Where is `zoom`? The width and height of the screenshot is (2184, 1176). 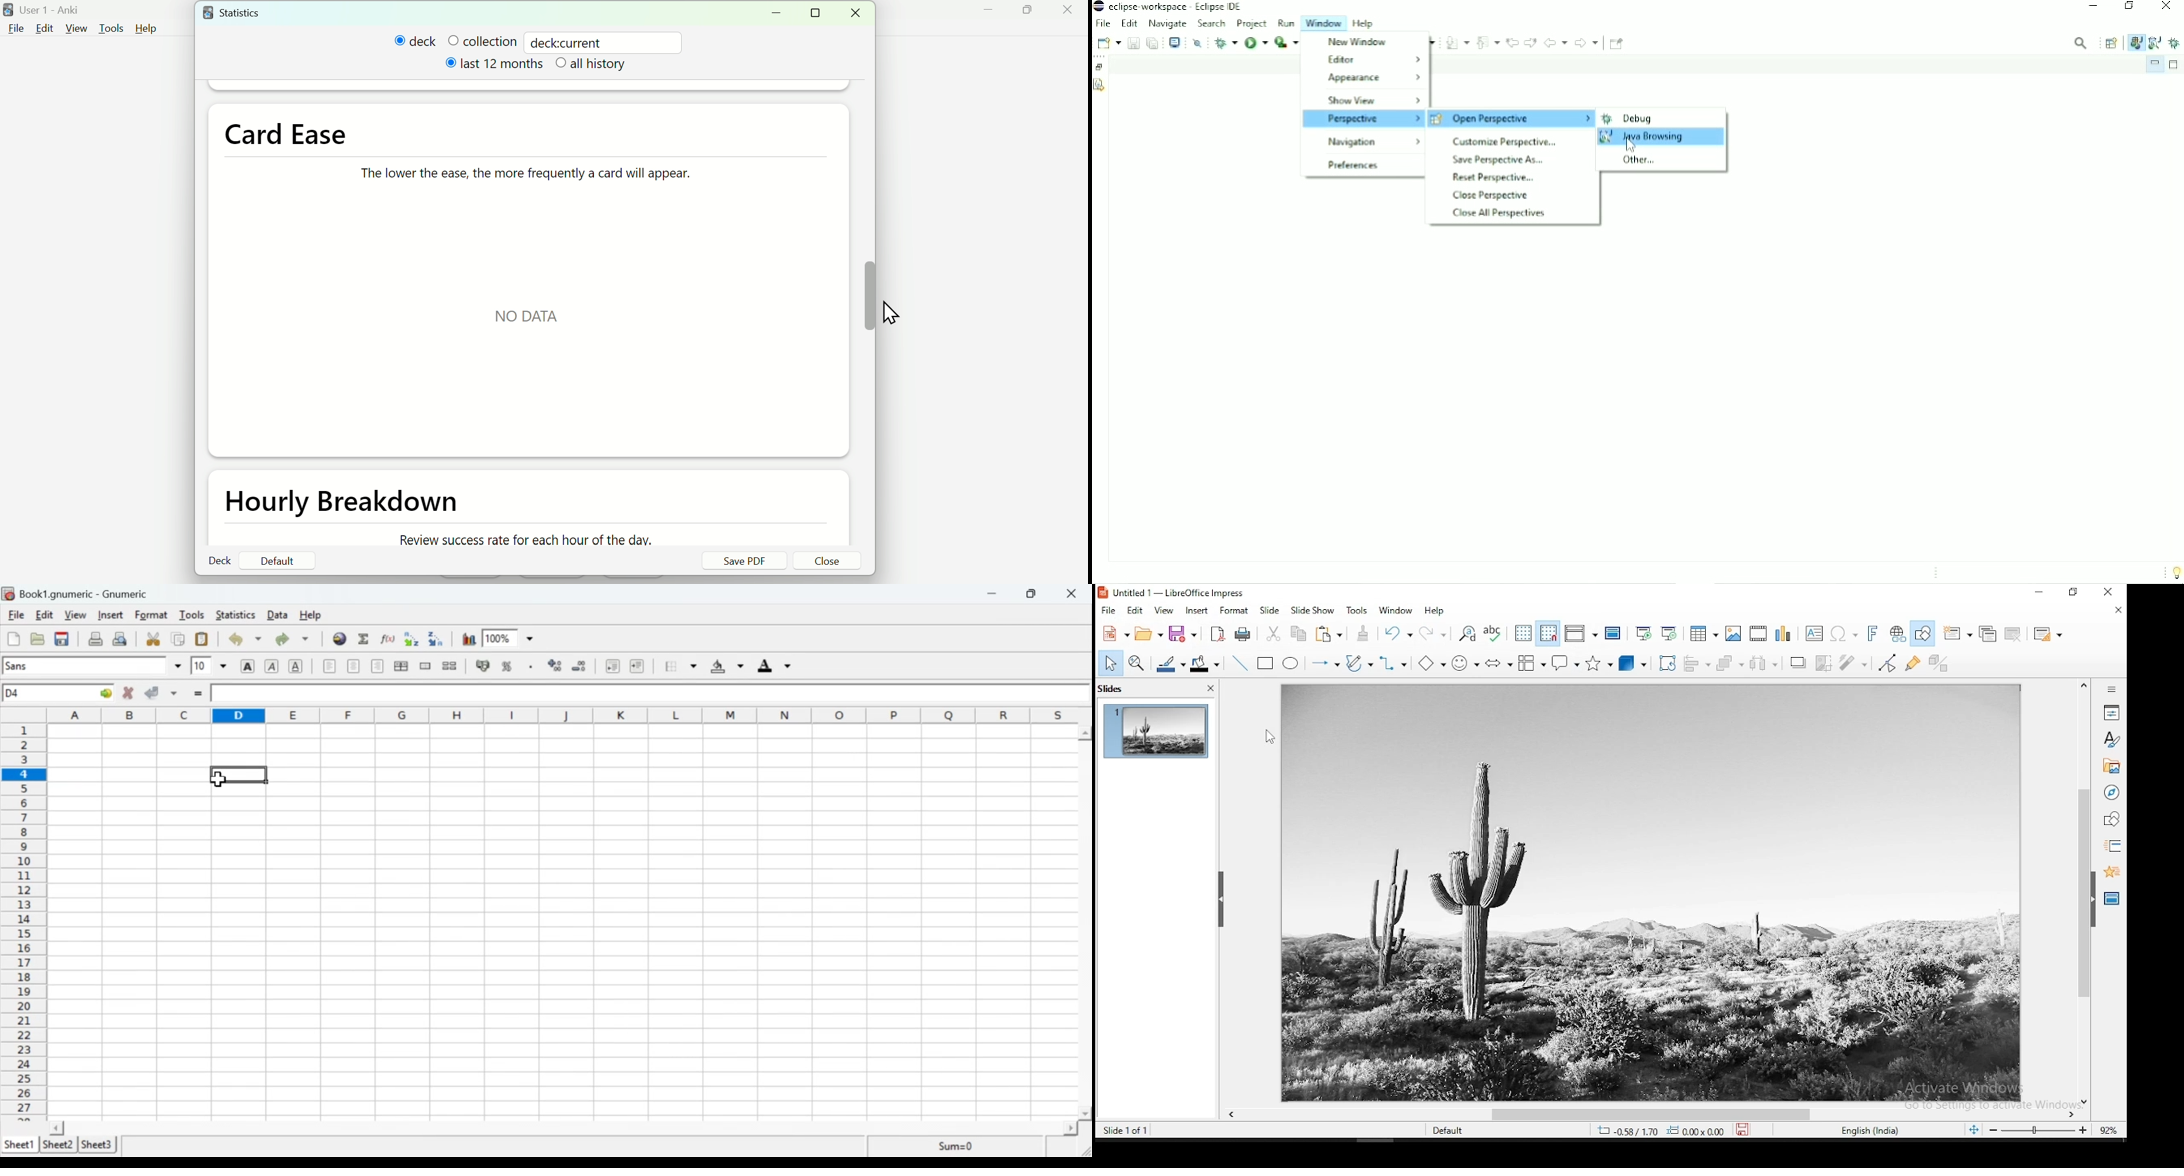
zoom is located at coordinates (2039, 1131).